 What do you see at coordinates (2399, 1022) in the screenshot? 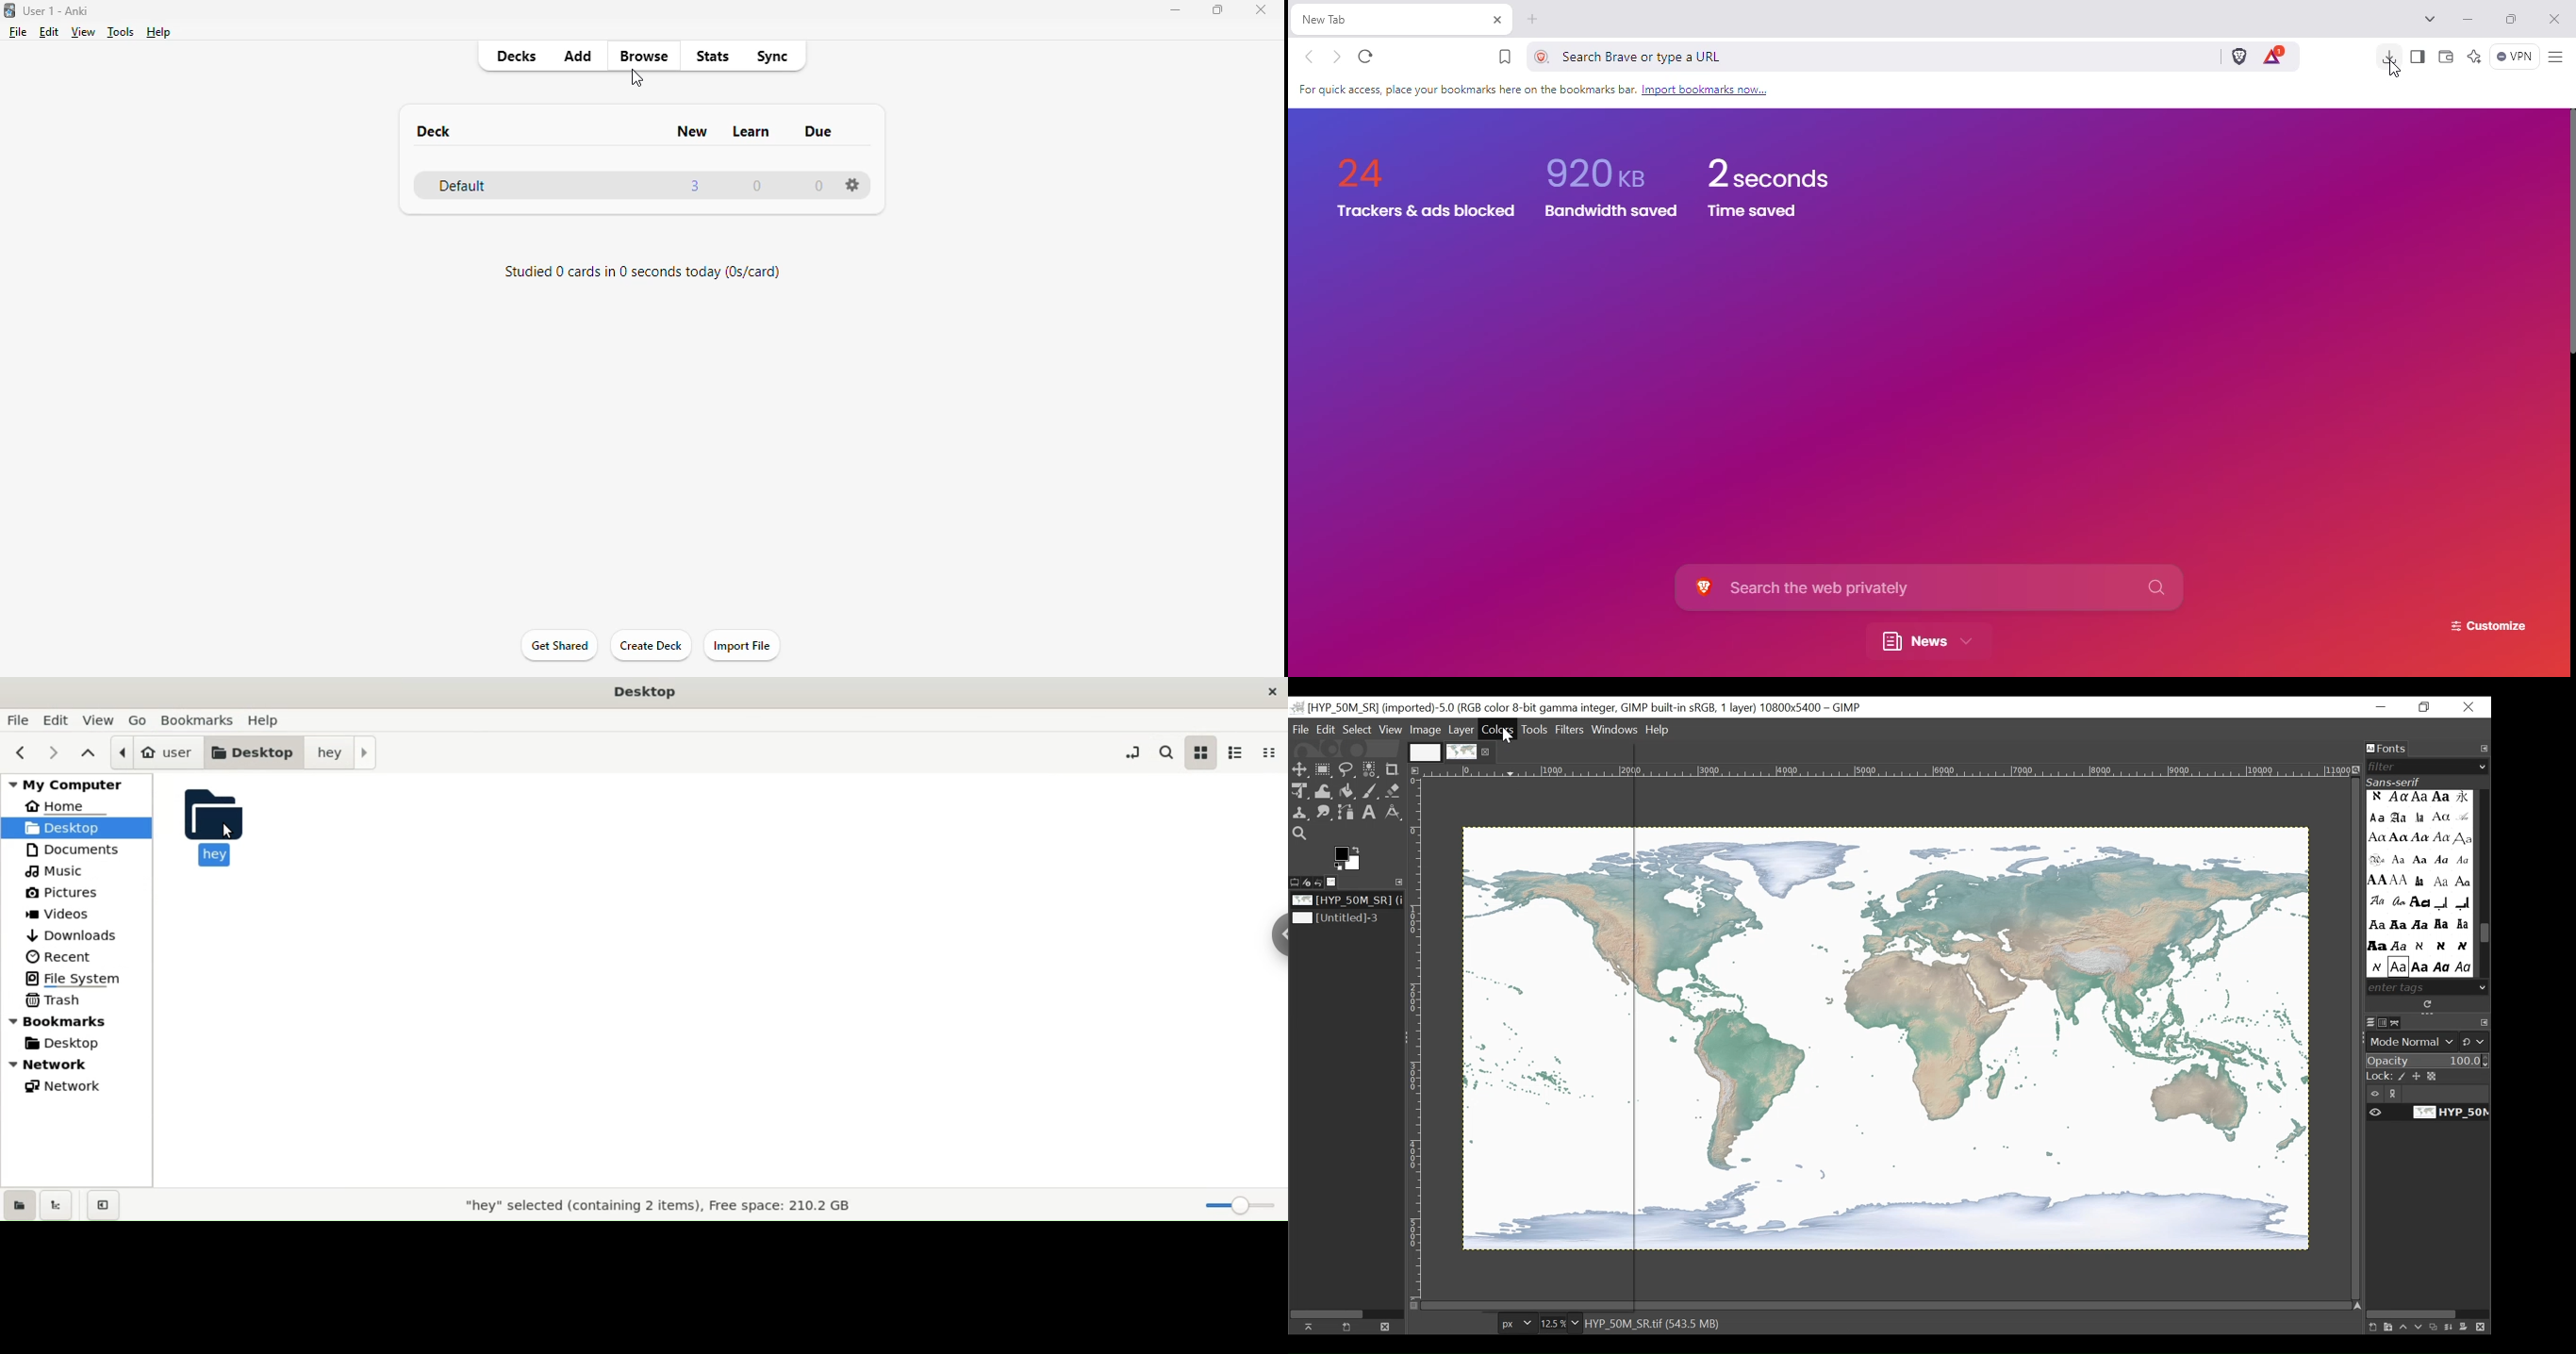
I see `Paths` at bounding box center [2399, 1022].